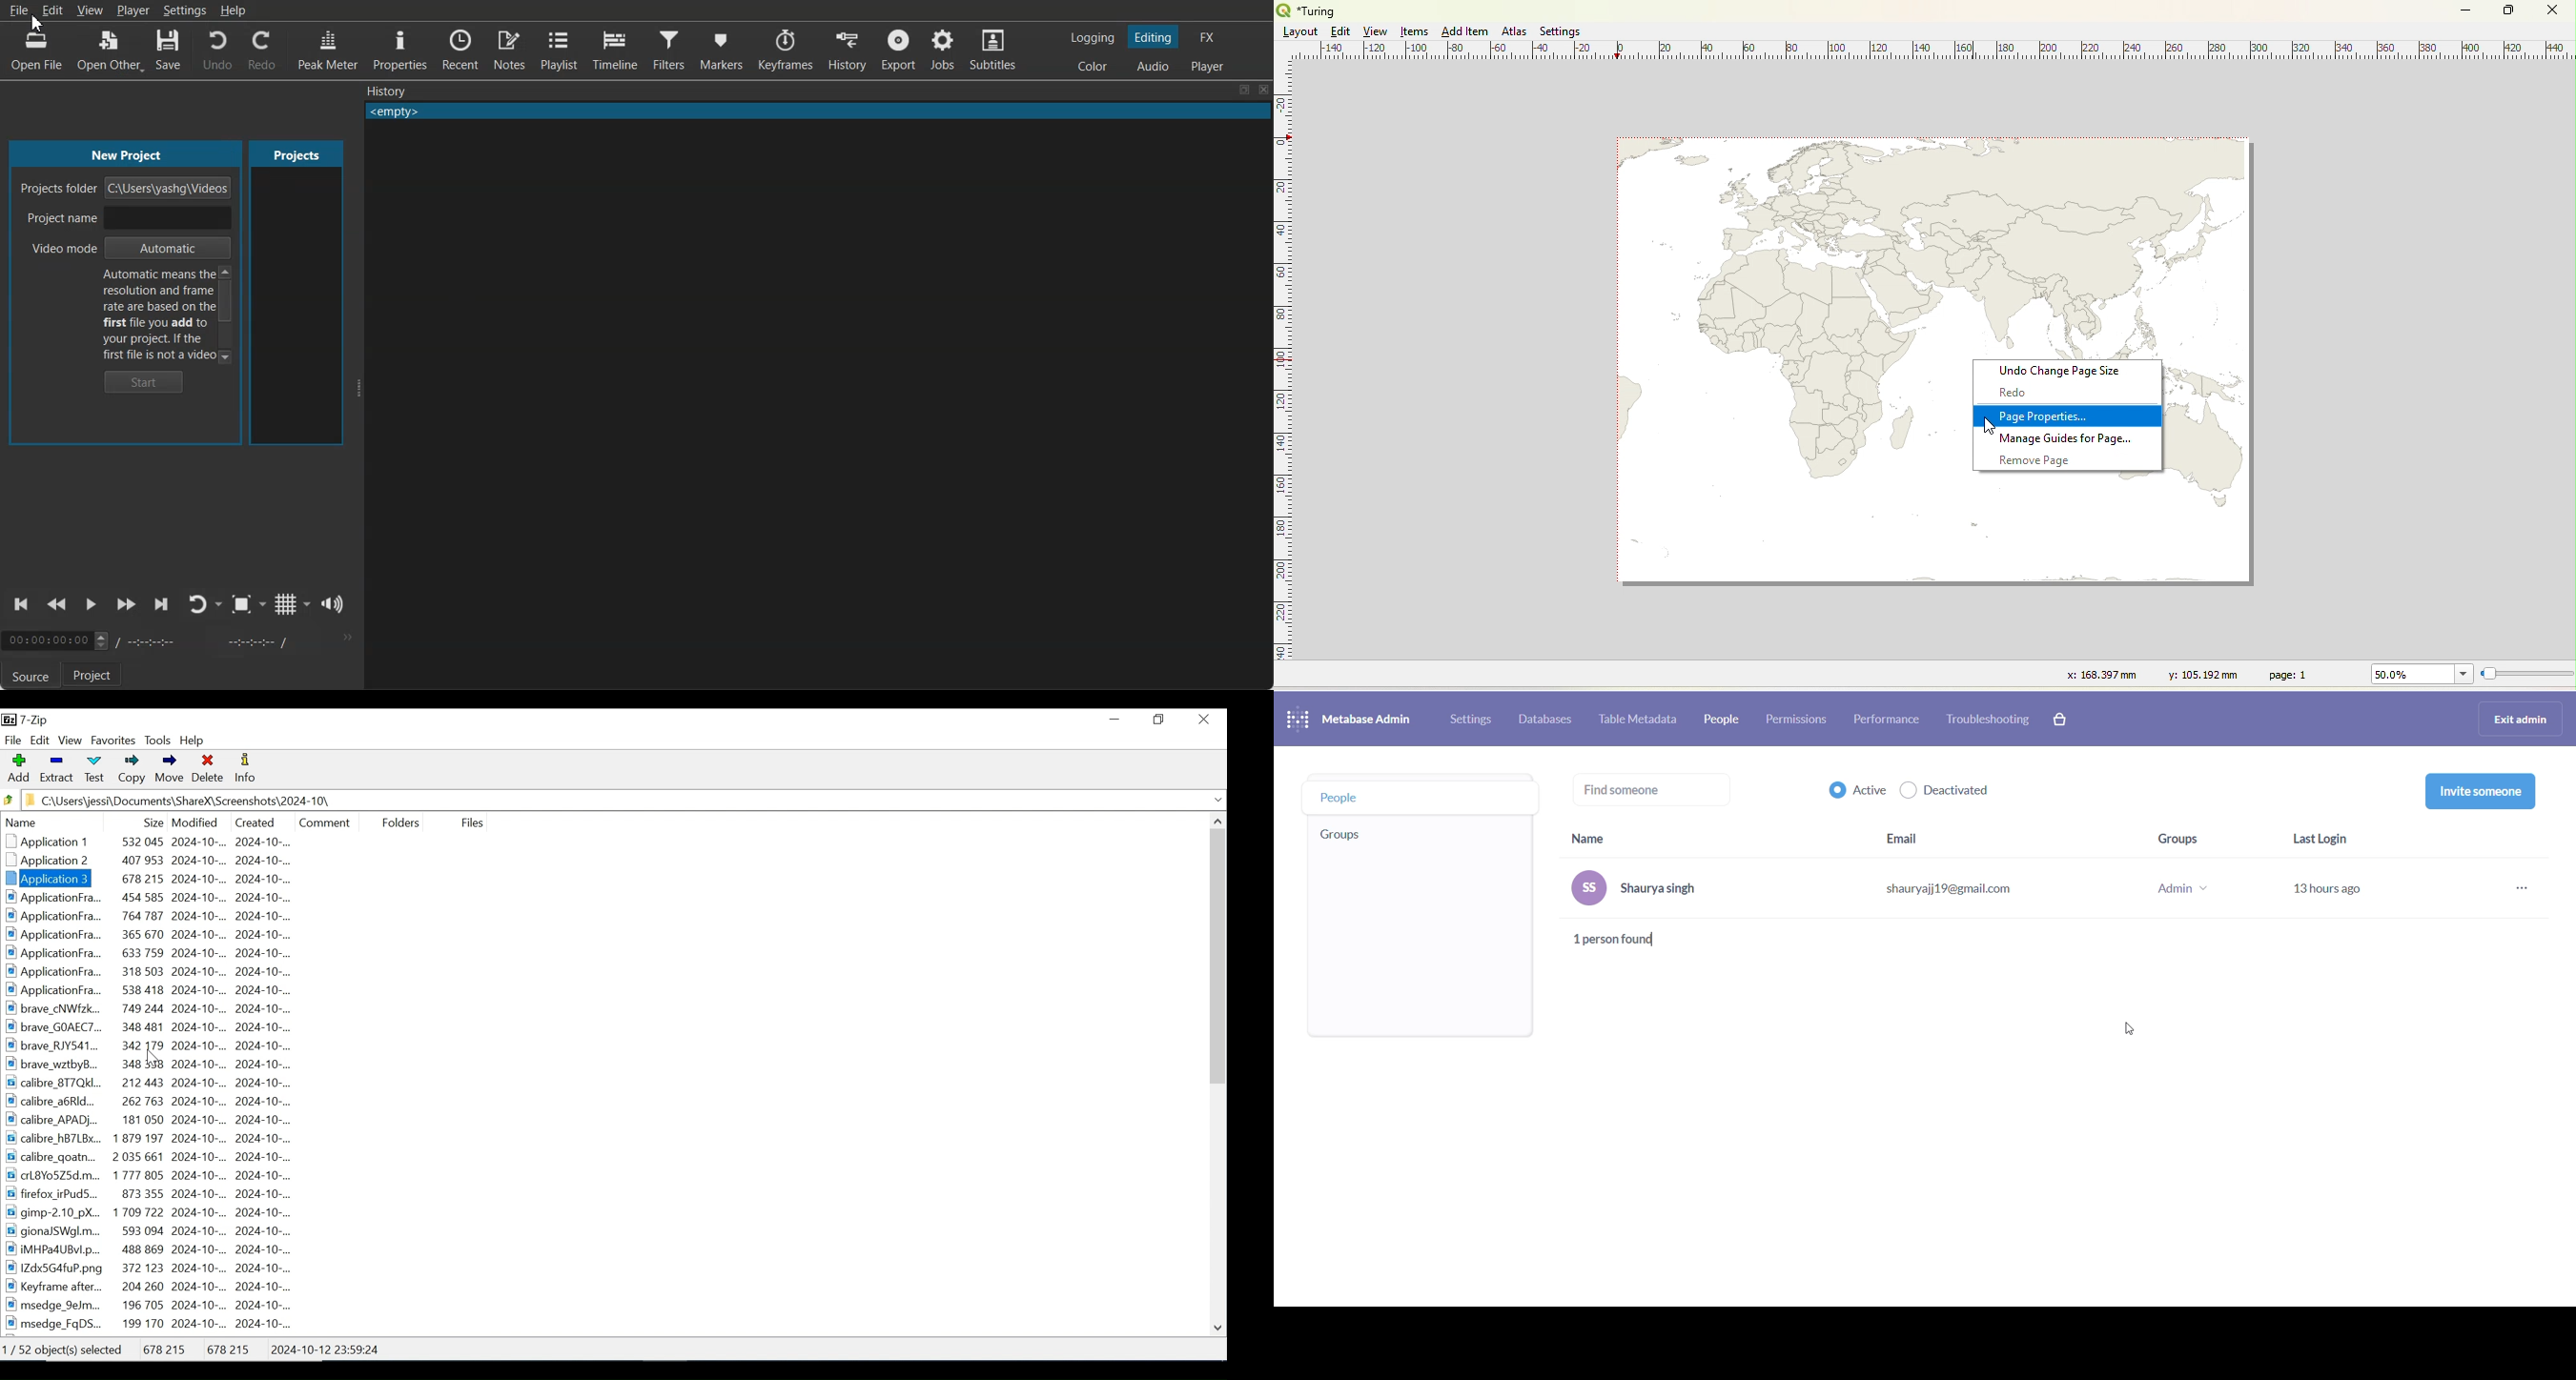 This screenshot has width=2576, height=1400. What do you see at coordinates (57, 249) in the screenshot?
I see `Video mode` at bounding box center [57, 249].